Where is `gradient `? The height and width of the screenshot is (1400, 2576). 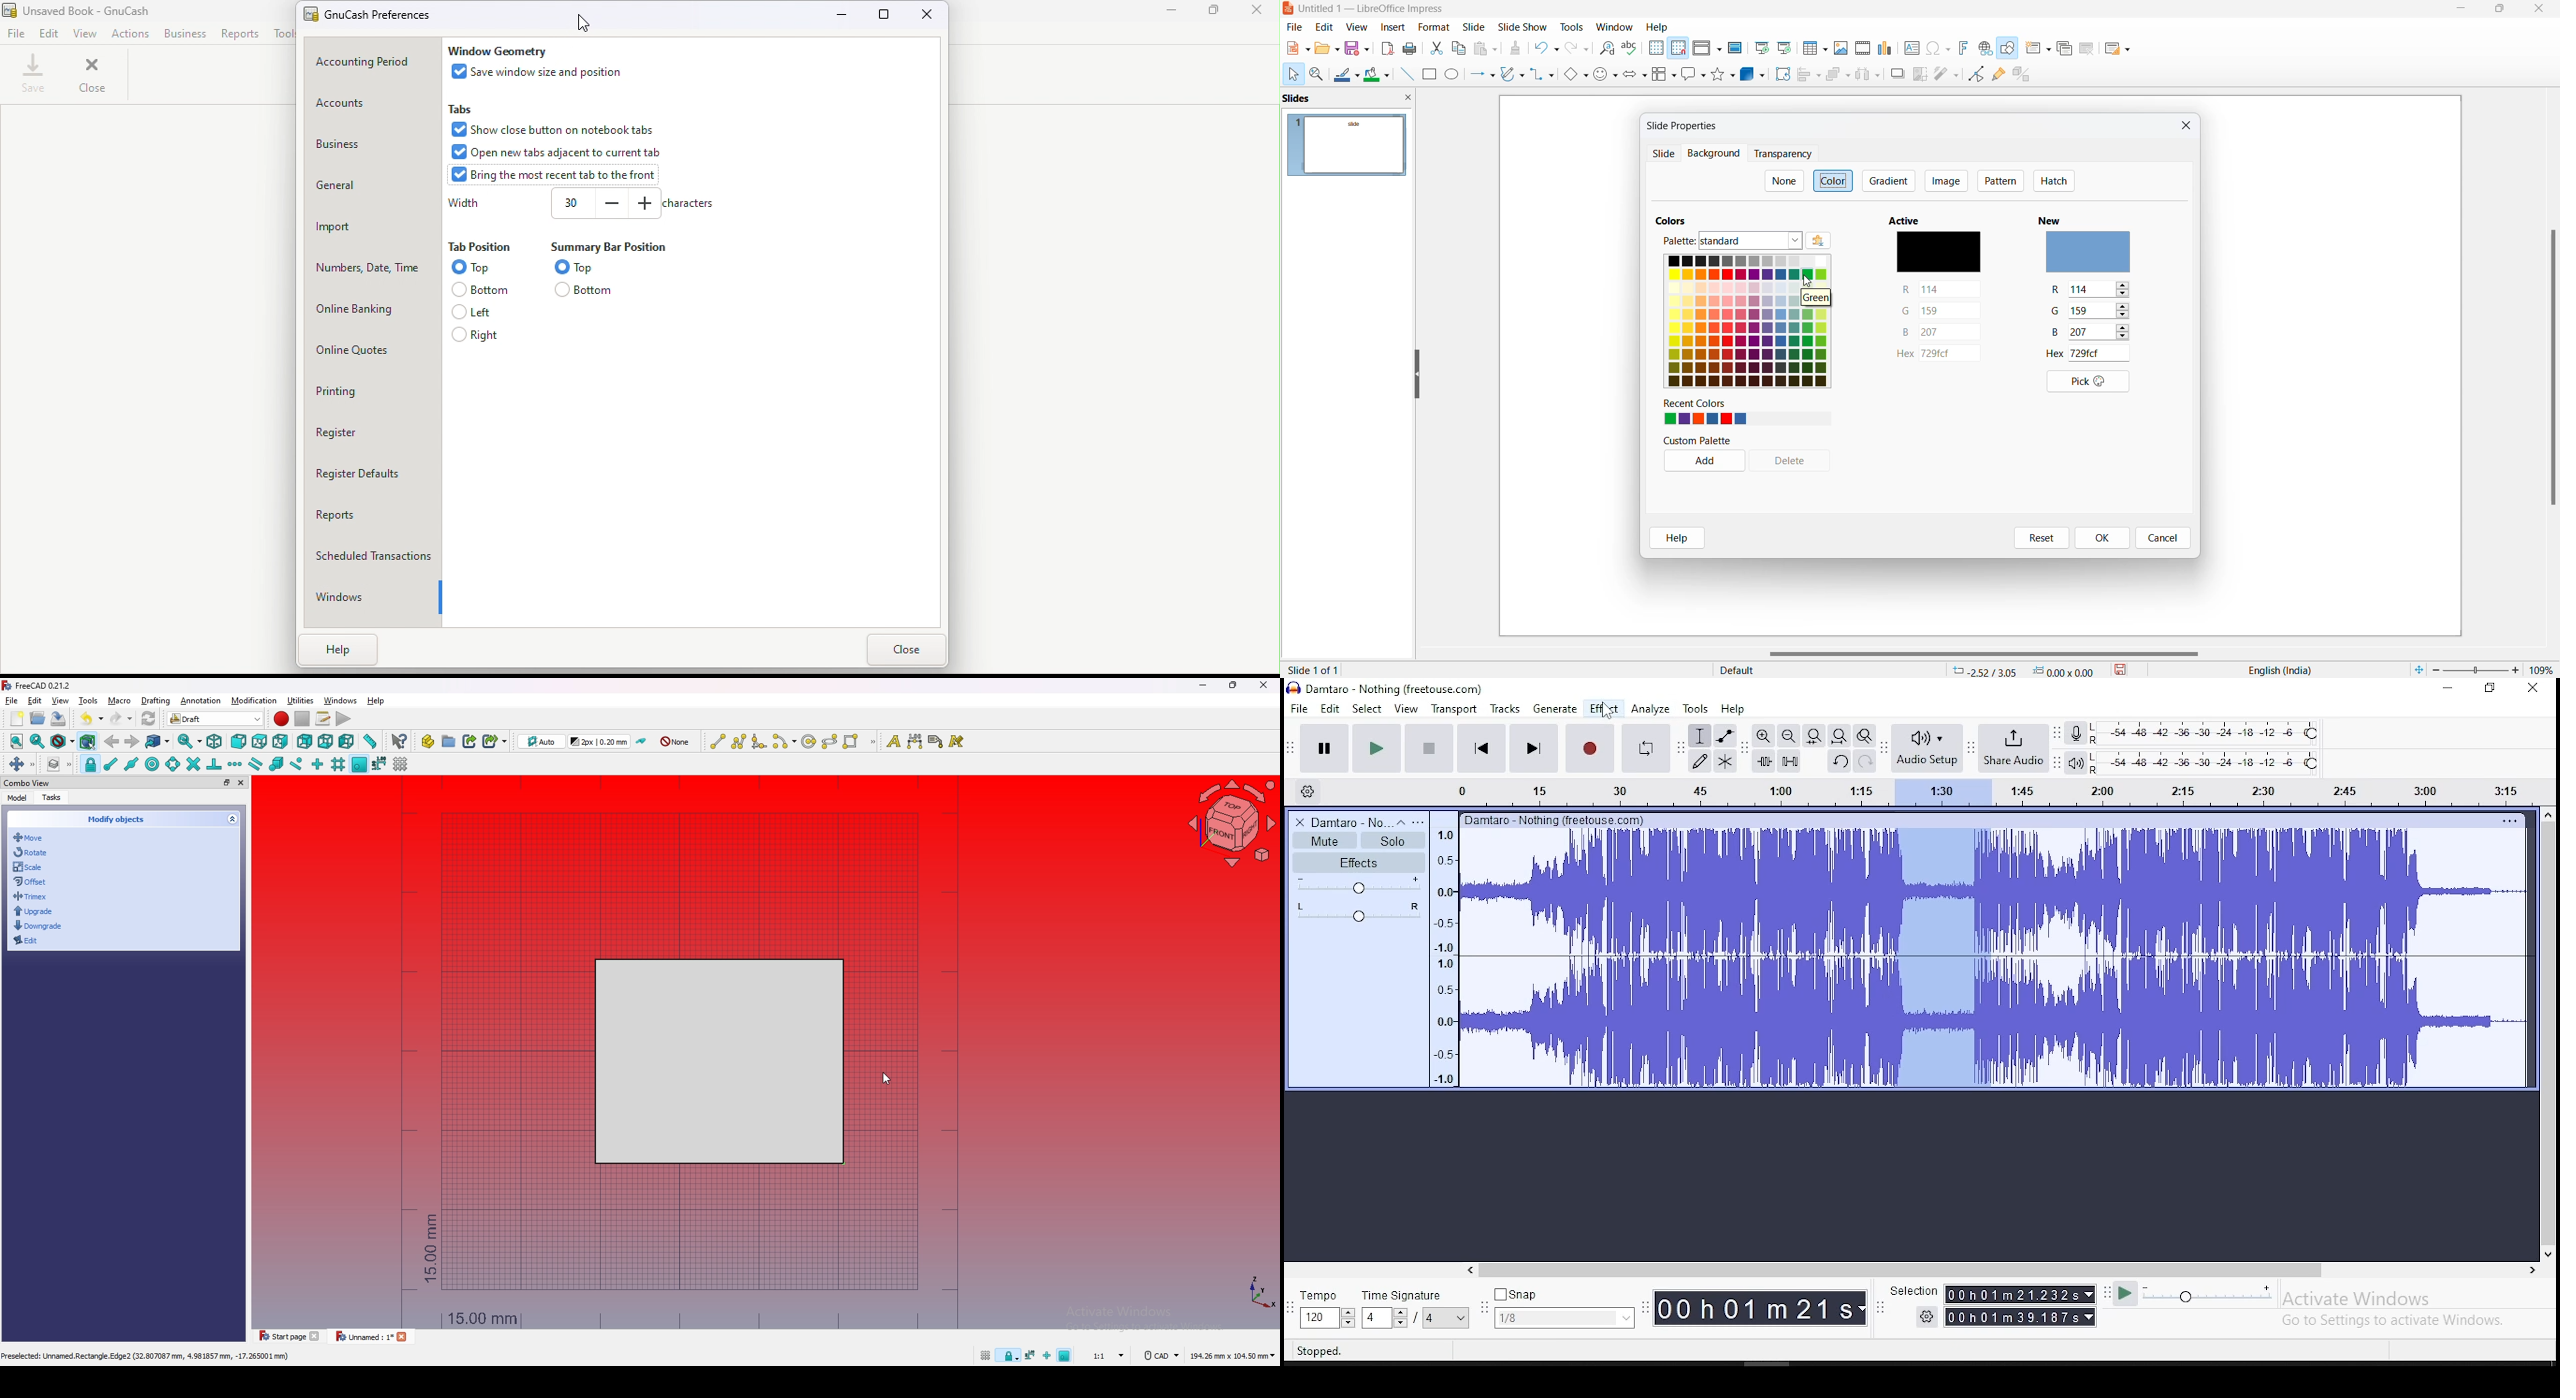 gradient  is located at coordinates (1890, 180).